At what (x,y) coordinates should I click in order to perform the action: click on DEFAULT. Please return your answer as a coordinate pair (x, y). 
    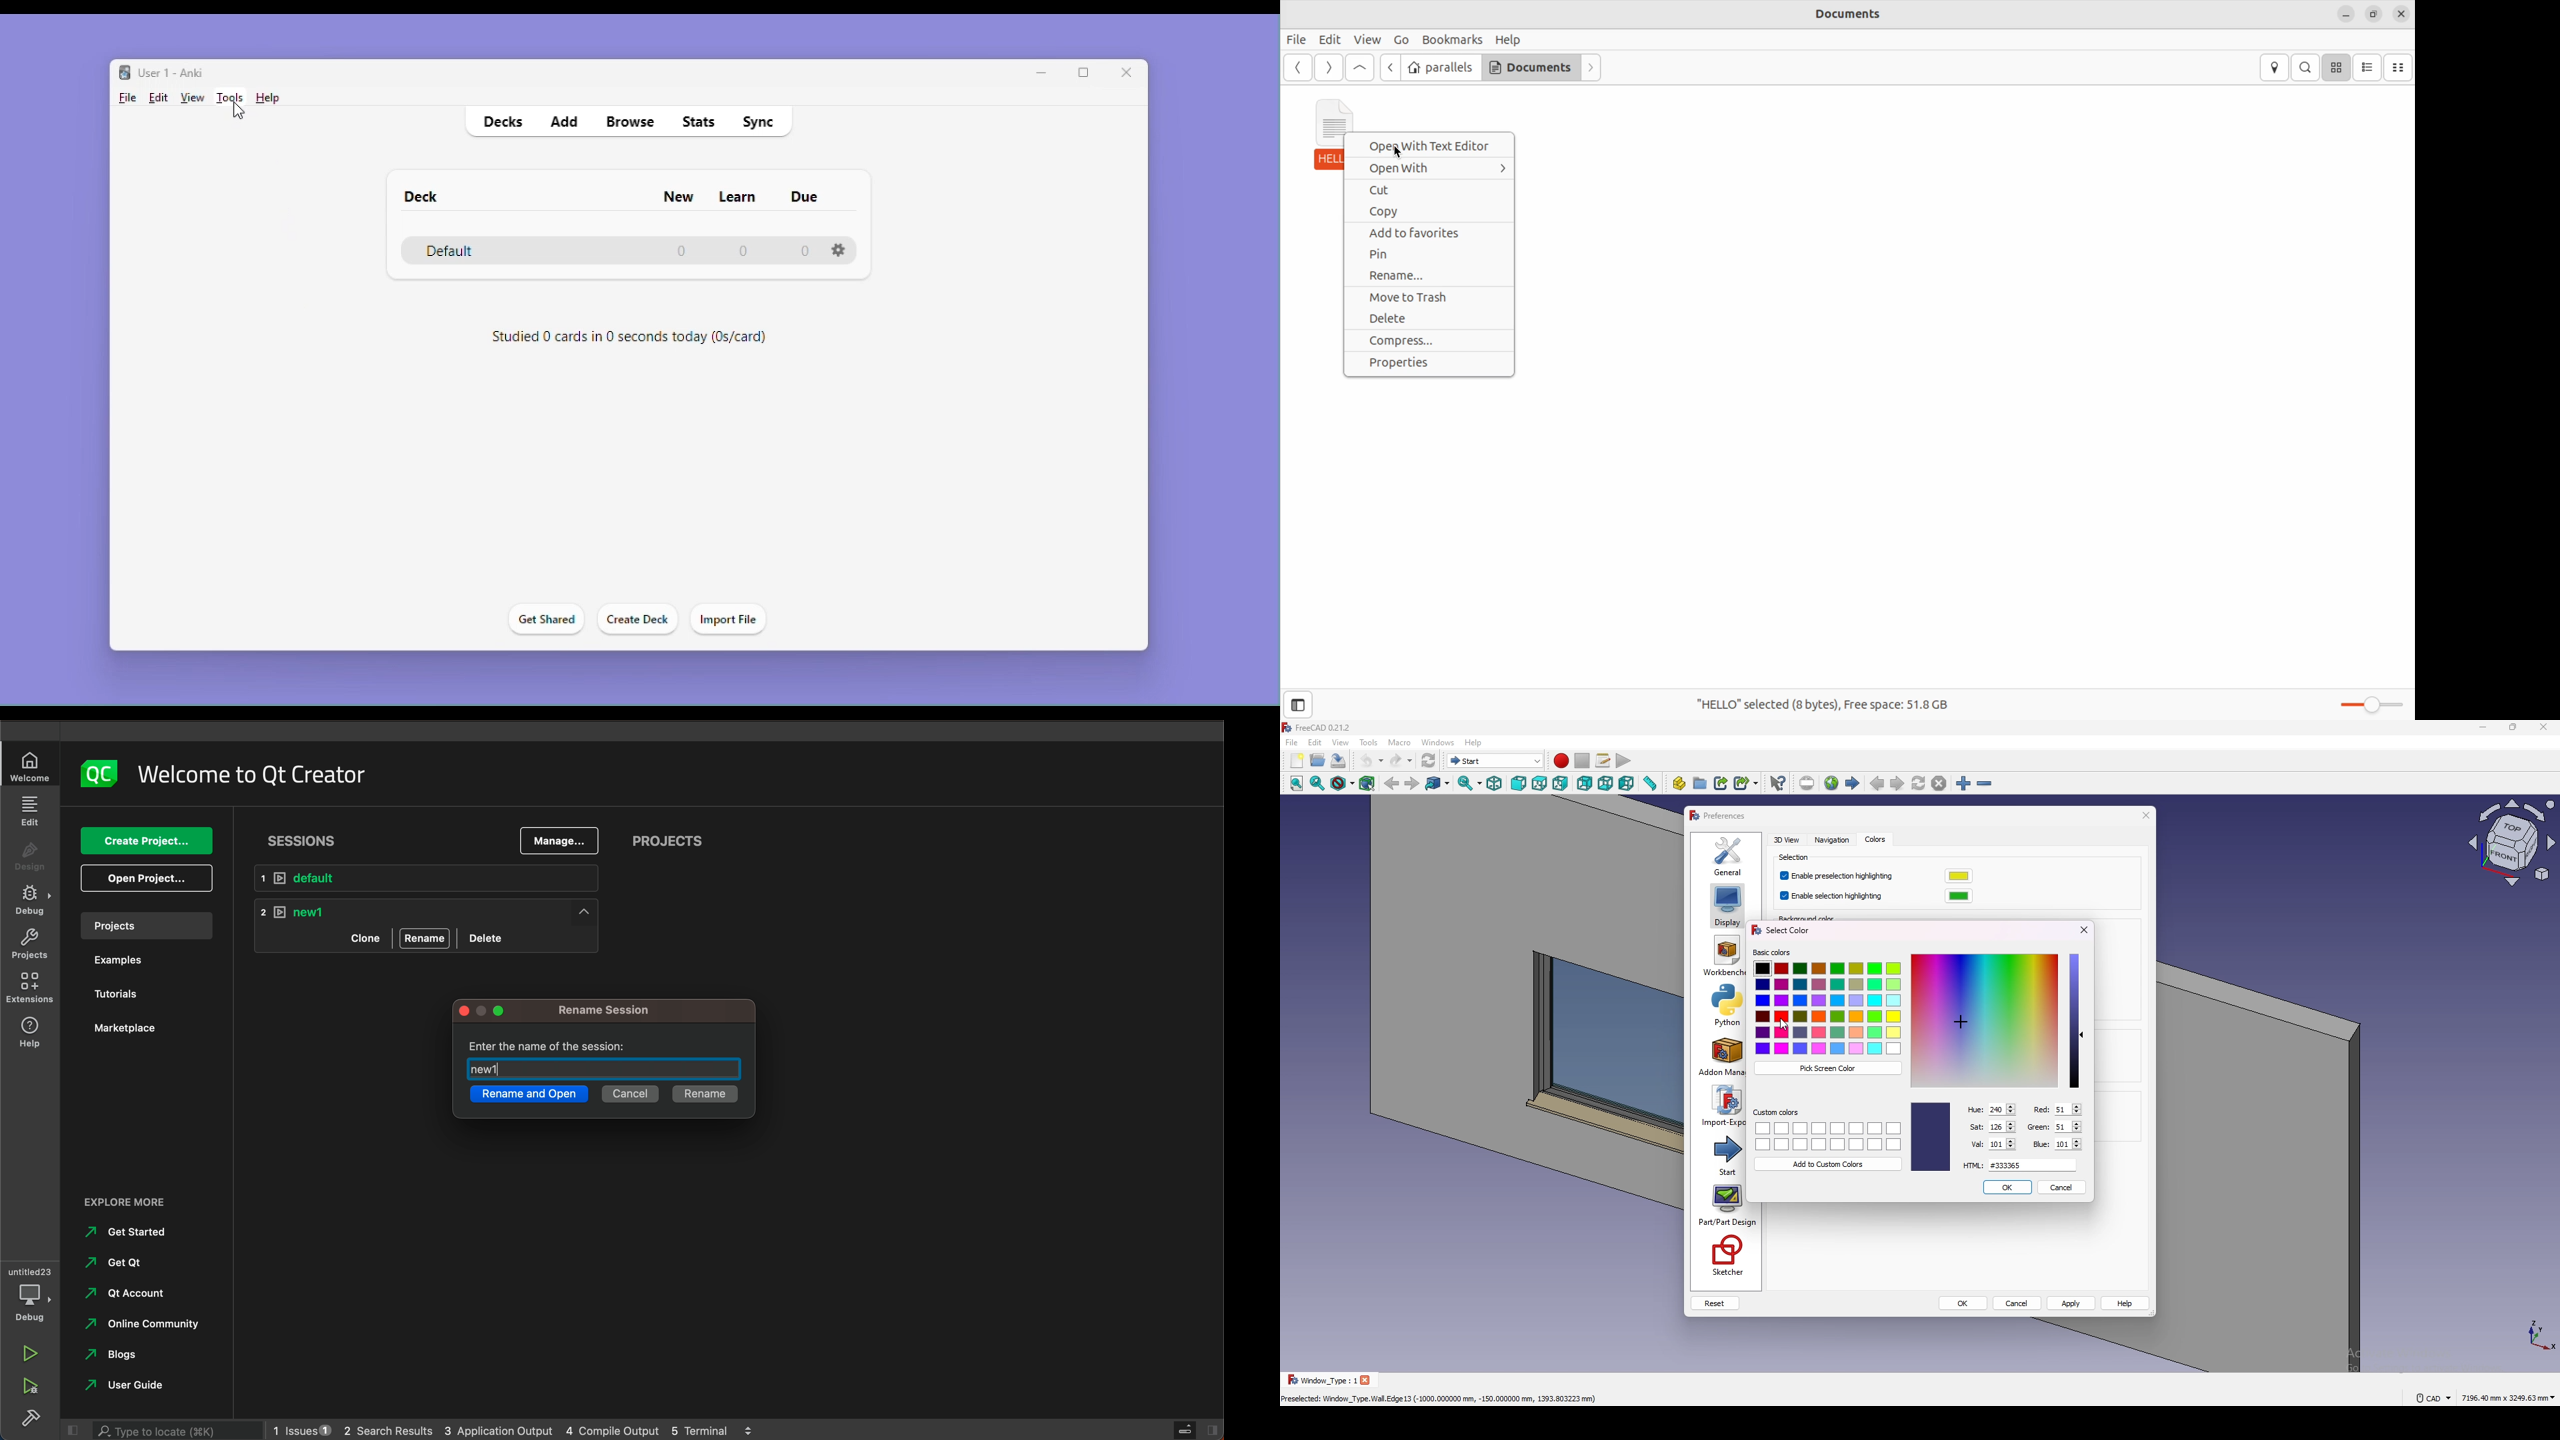
    Looking at the image, I should click on (434, 879).